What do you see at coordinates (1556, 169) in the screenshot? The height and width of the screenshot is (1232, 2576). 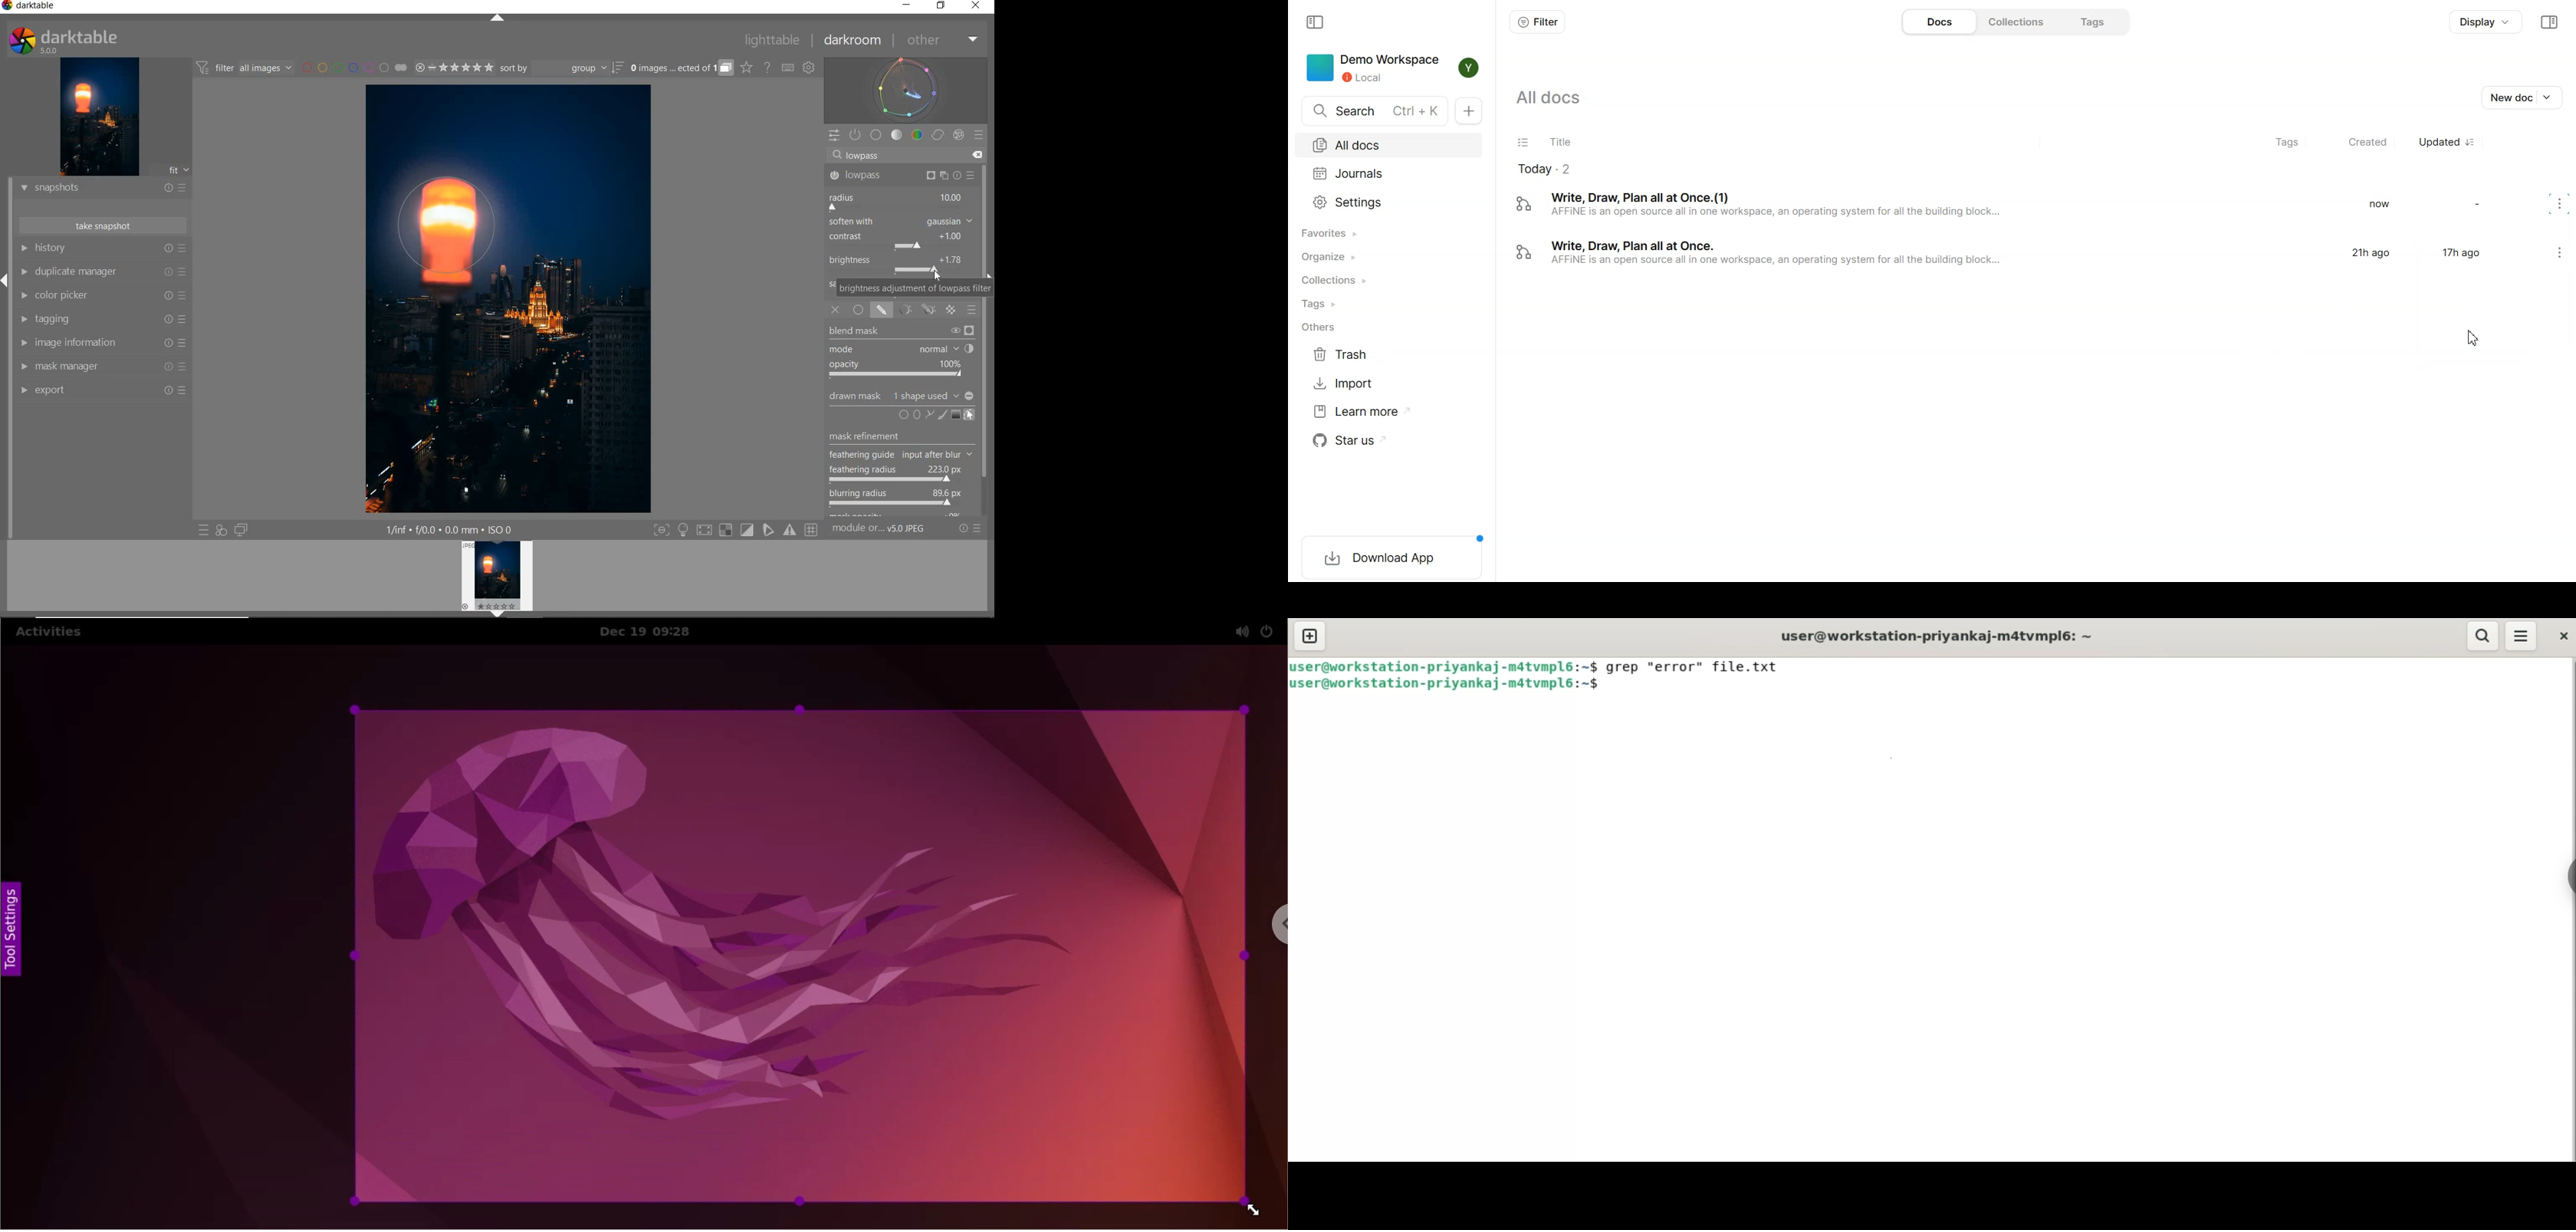 I see `Todays document file updated` at bounding box center [1556, 169].